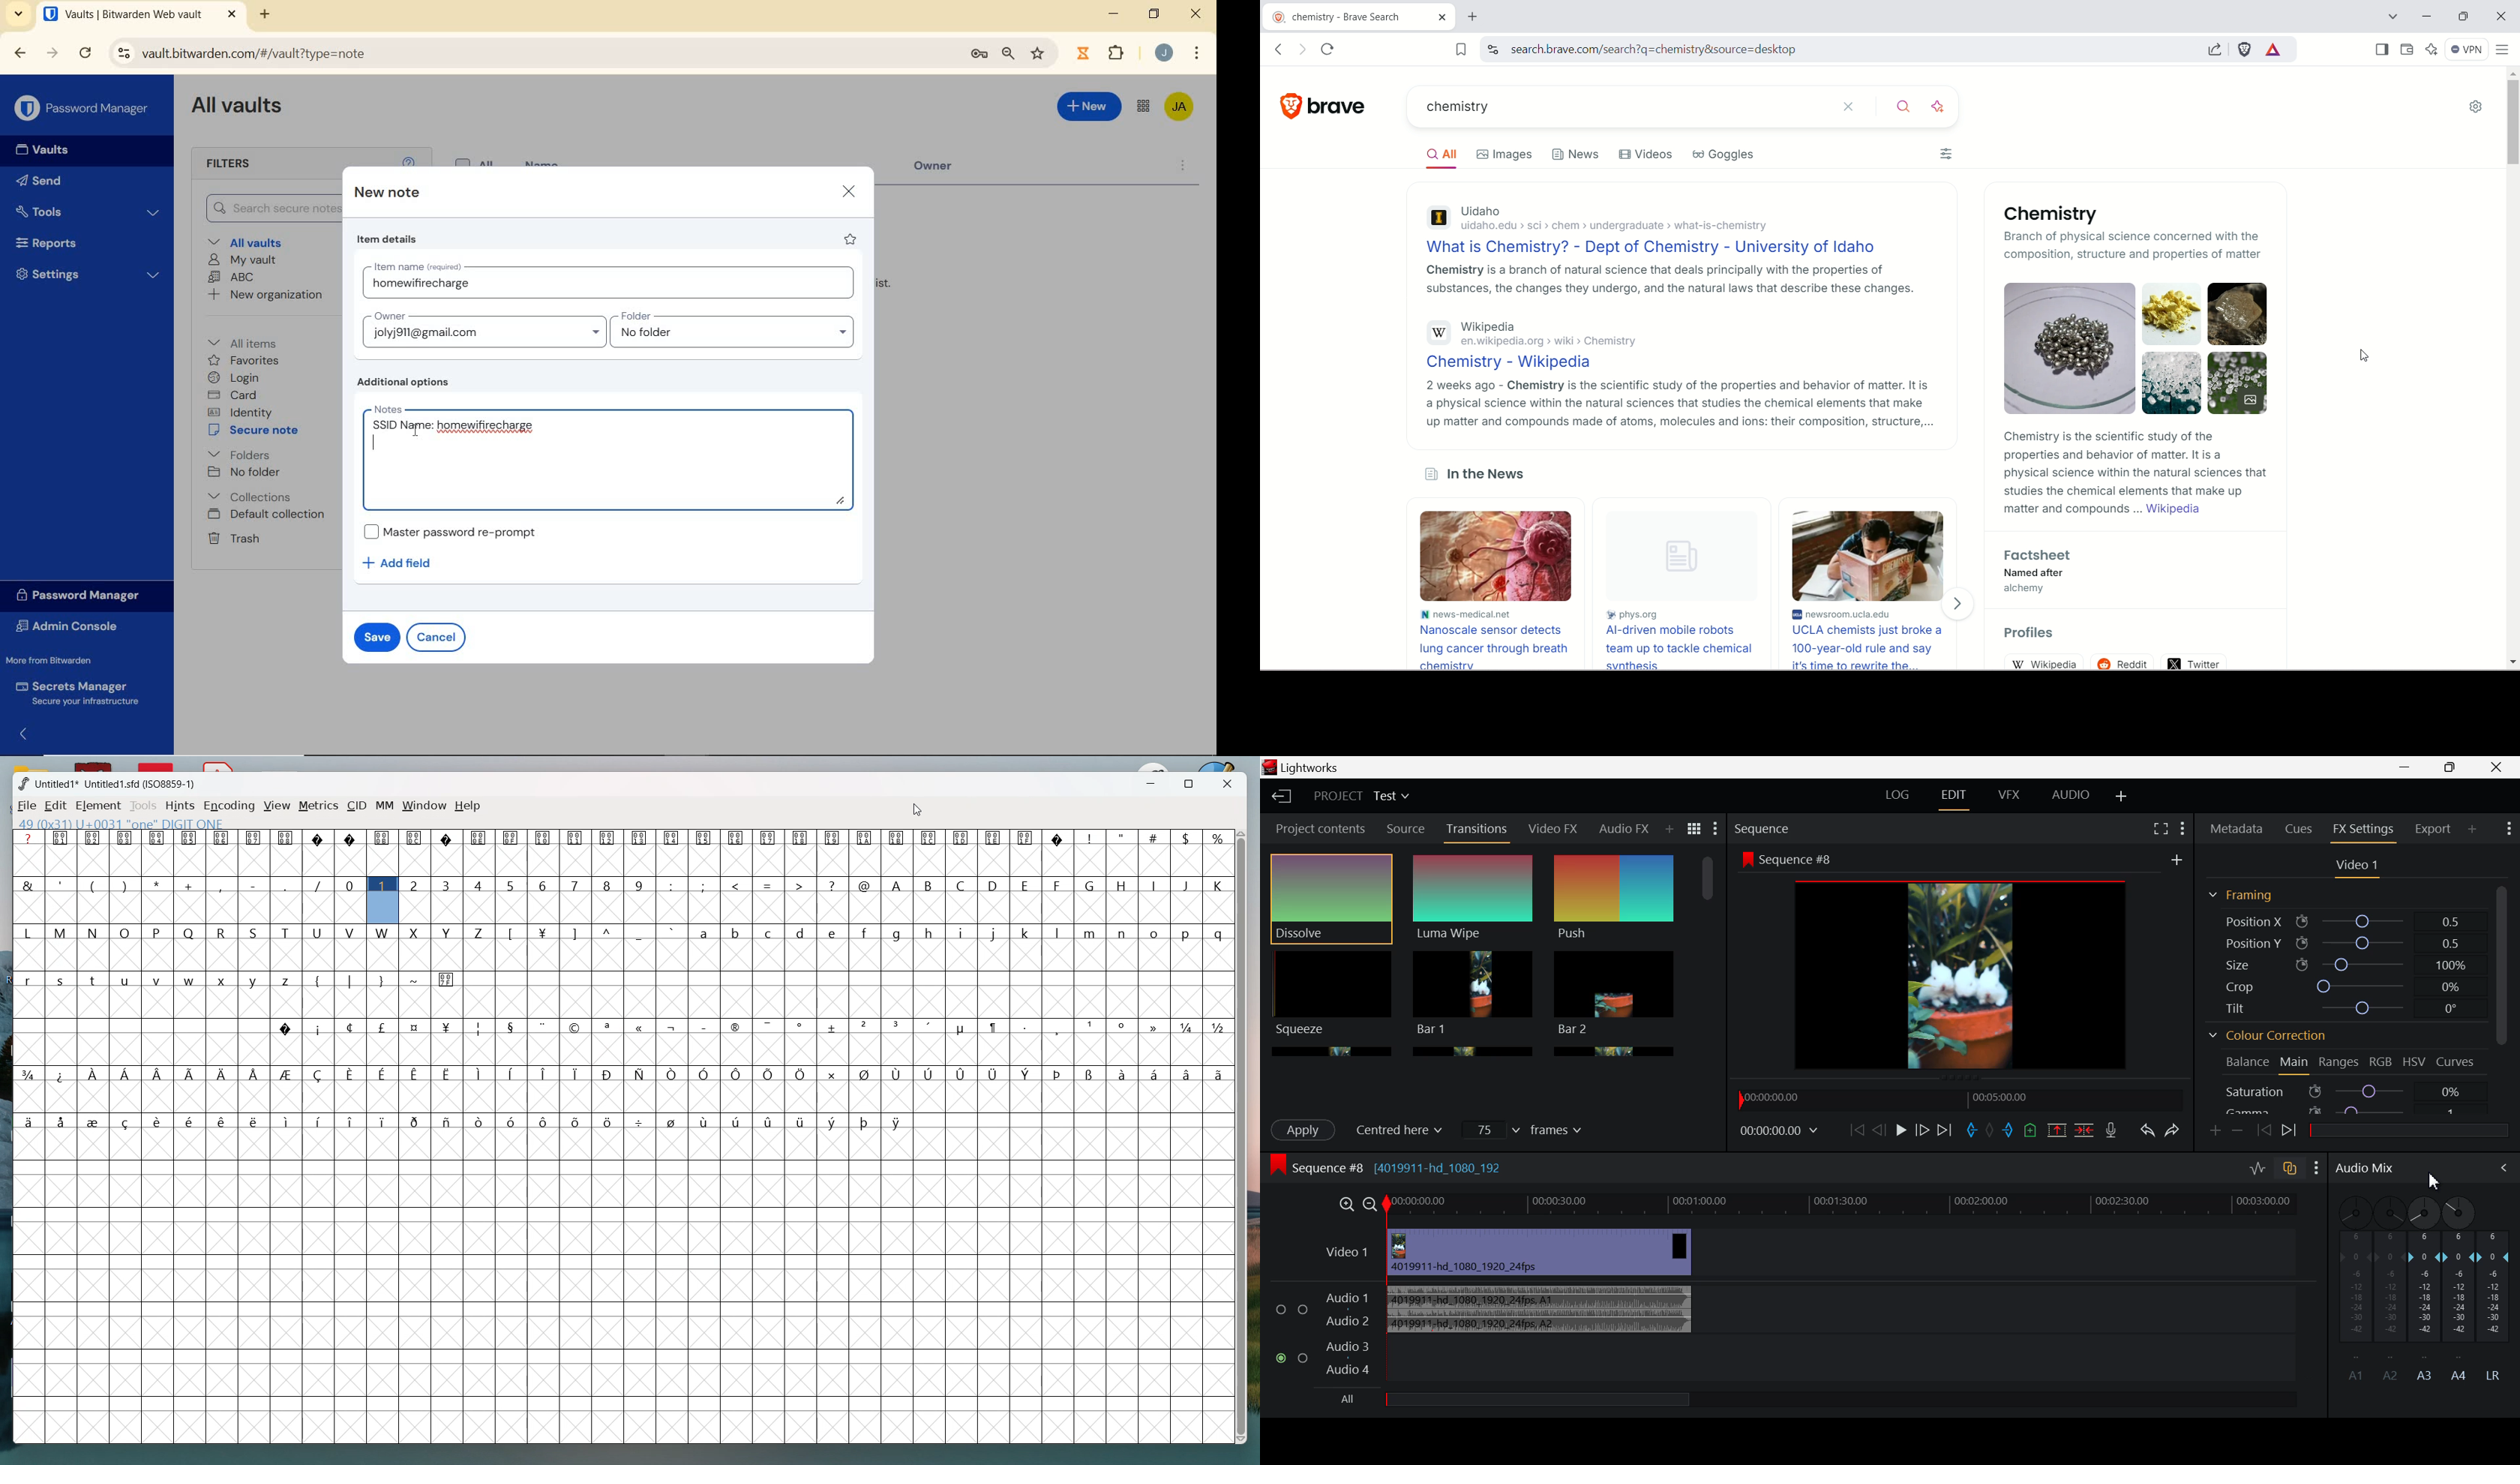 The image size is (2520, 1484). What do you see at coordinates (1090, 1074) in the screenshot?
I see `symbol` at bounding box center [1090, 1074].